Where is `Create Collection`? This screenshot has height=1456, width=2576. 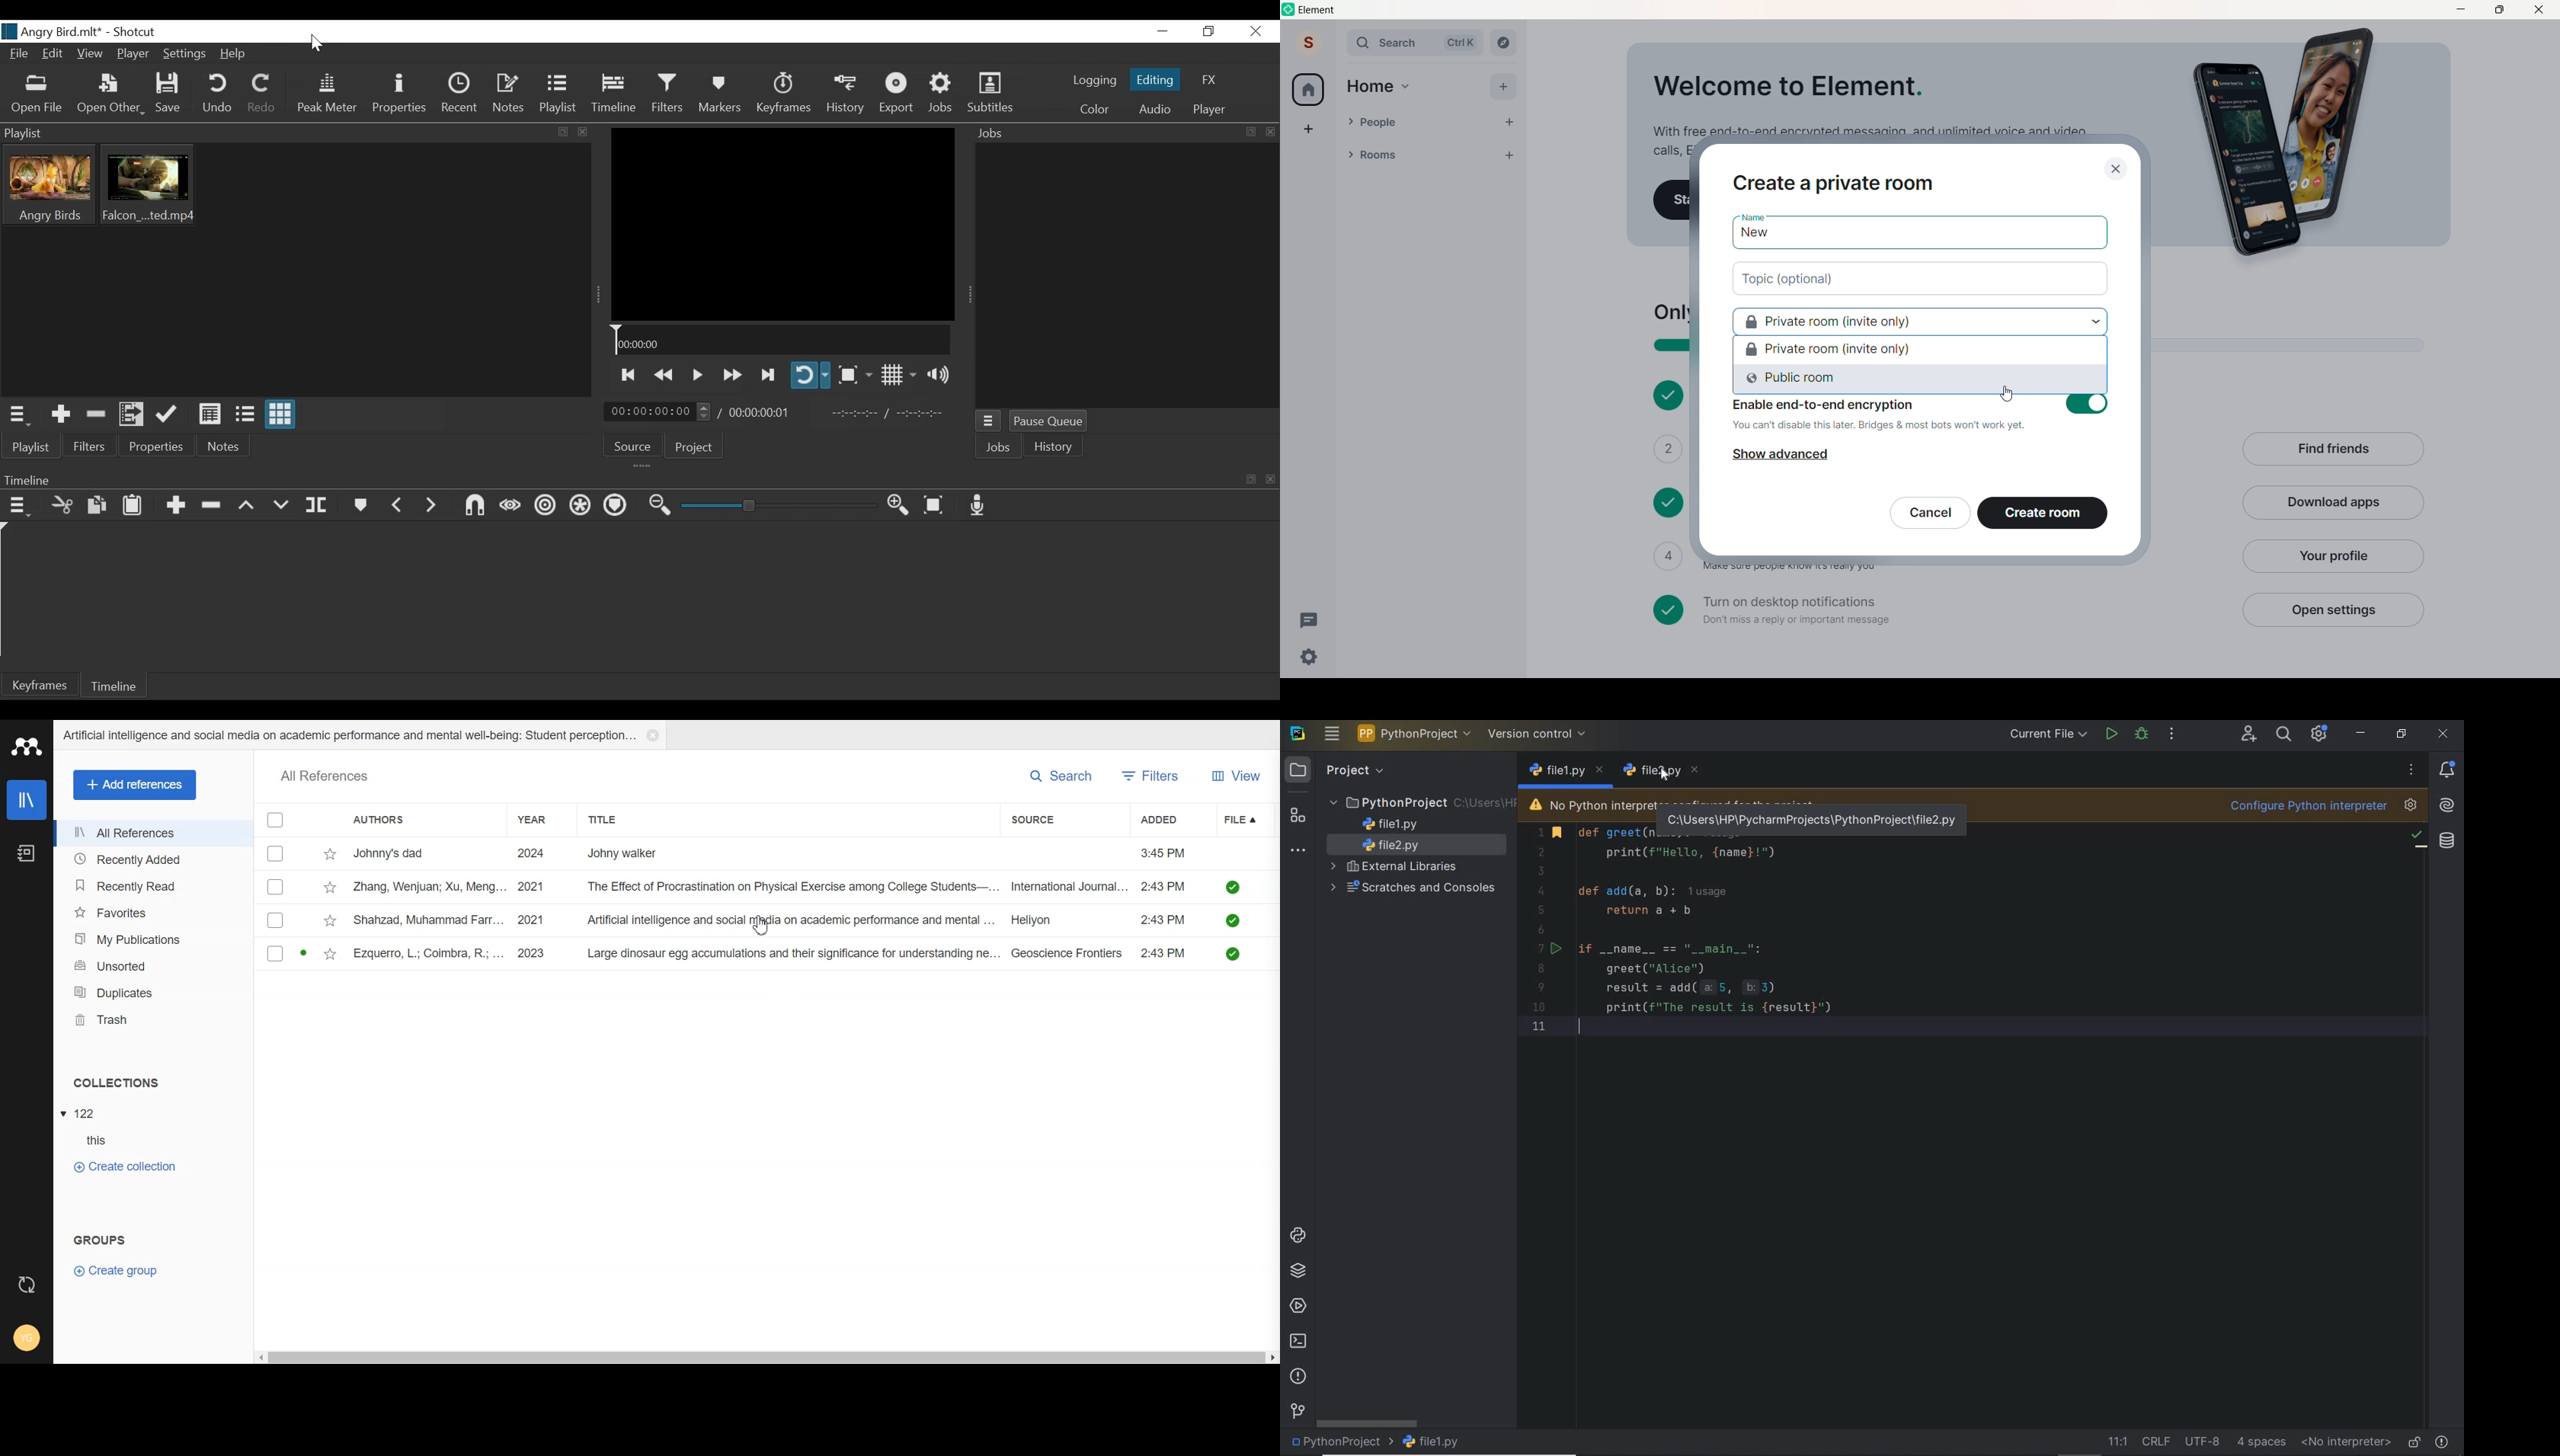 Create Collection is located at coordinates (124, 1166).